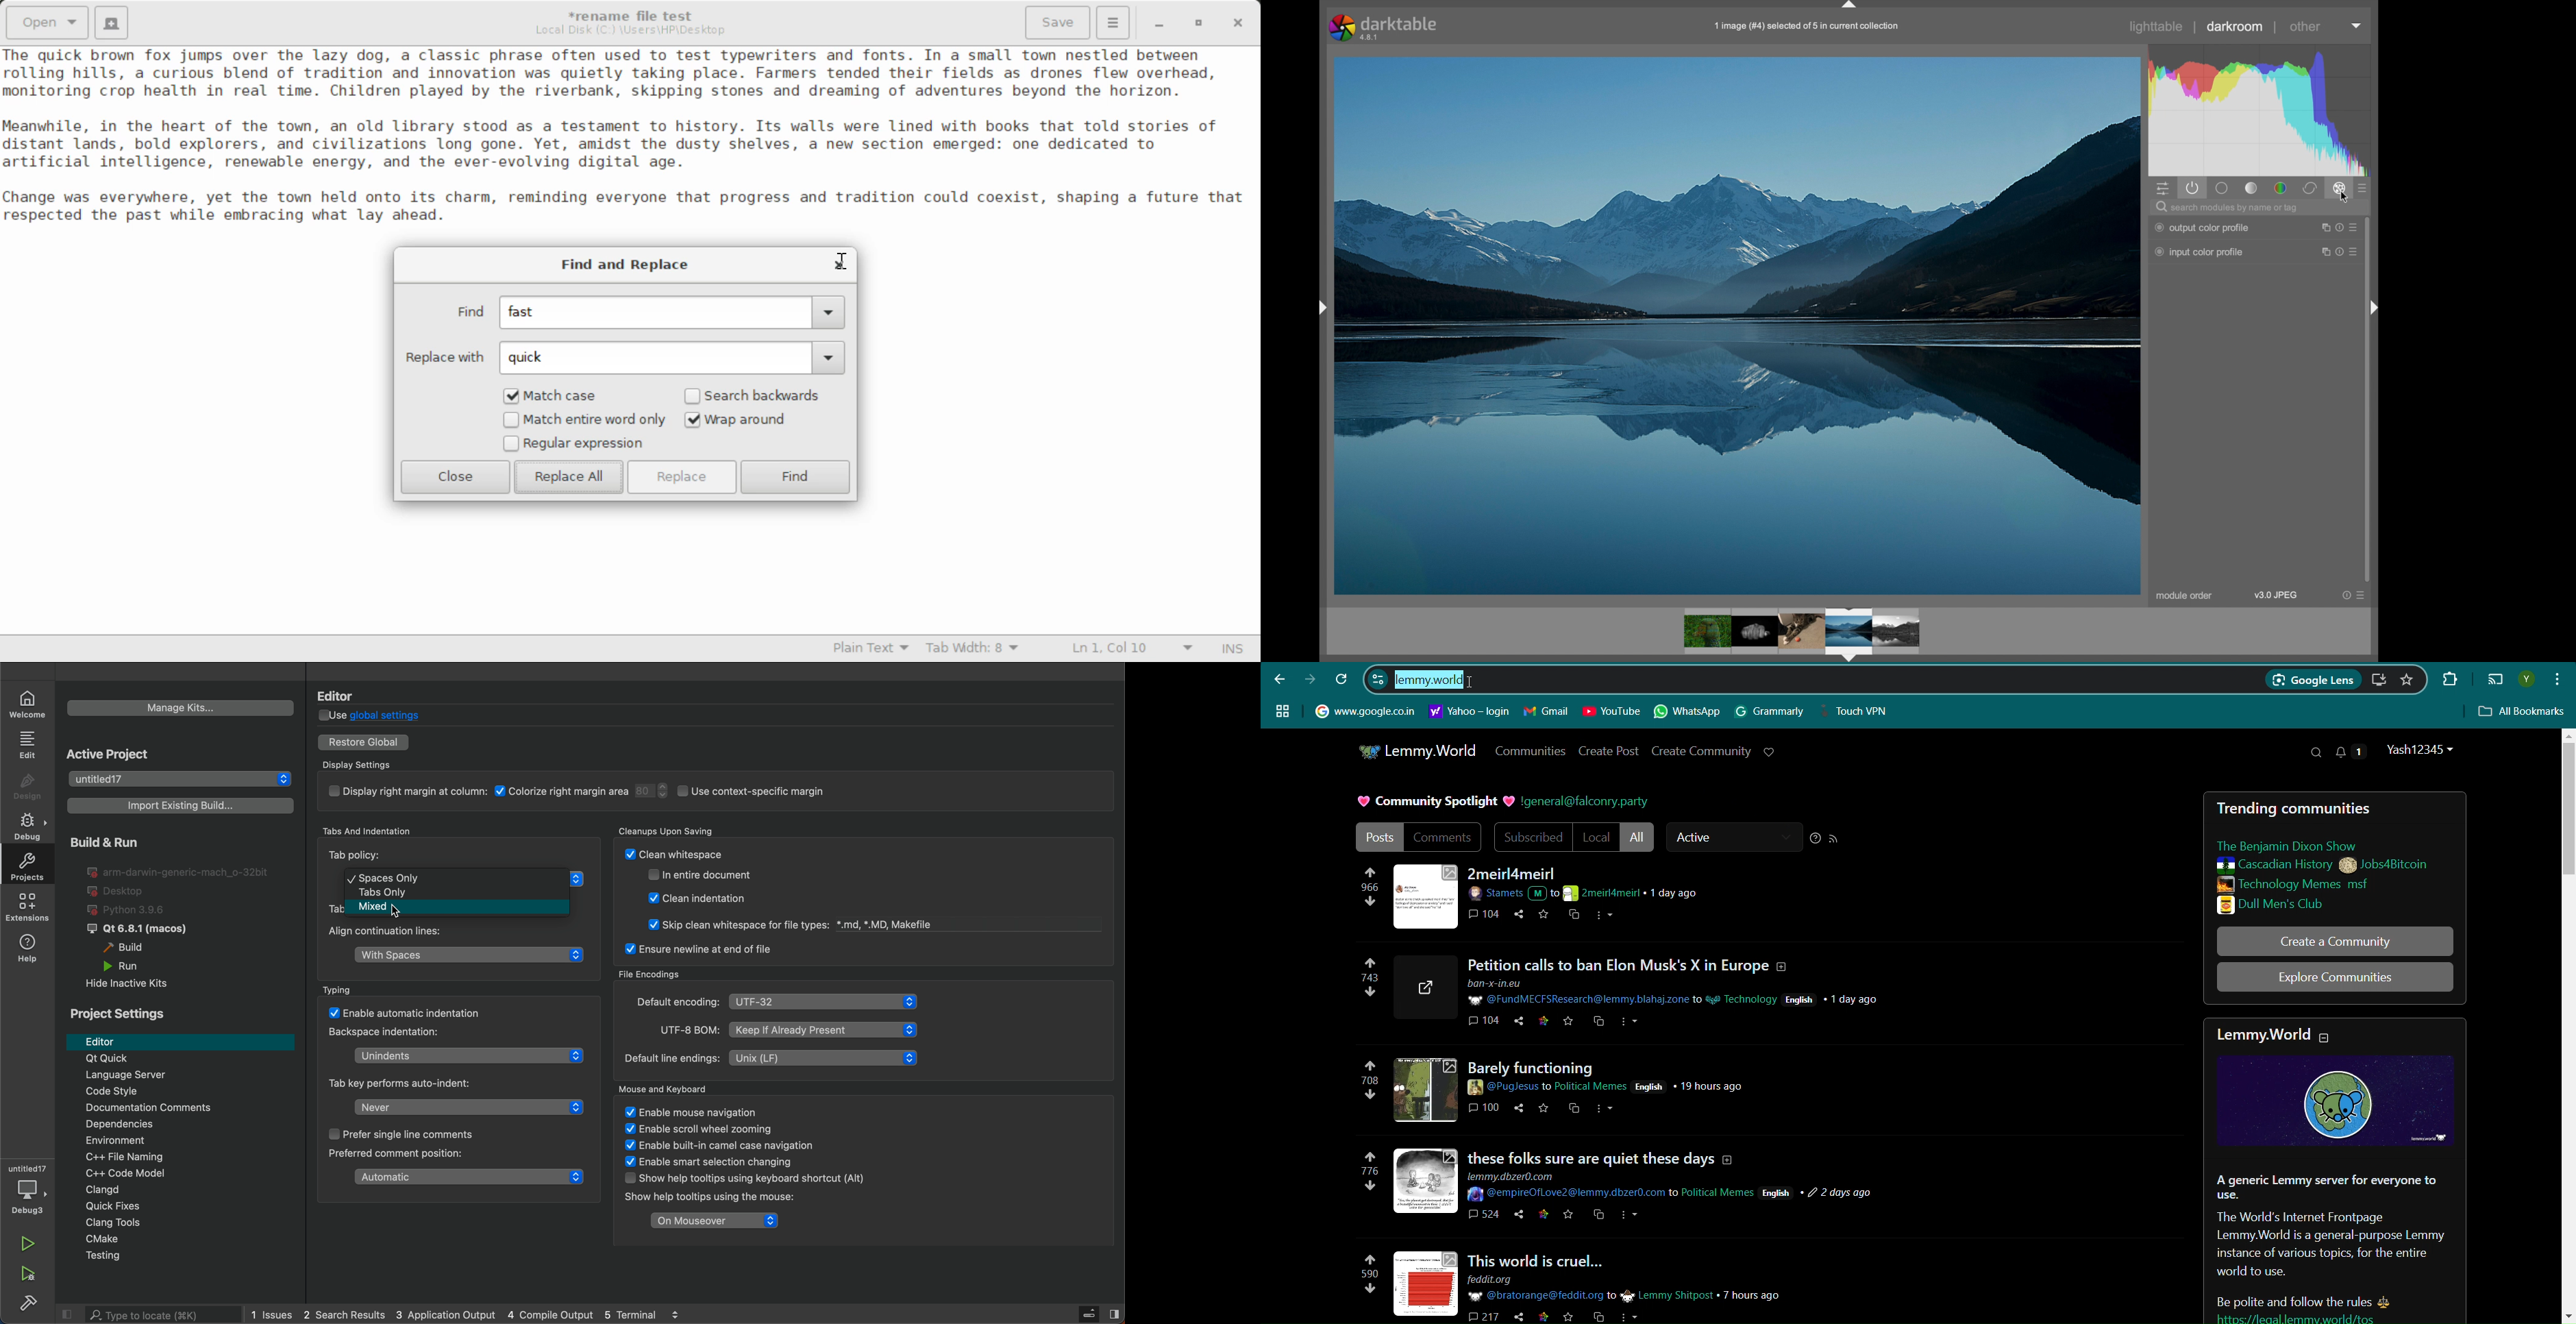 This screenshot has width=2576, height=1344. I want to click on 217, so click(1481, 1316).